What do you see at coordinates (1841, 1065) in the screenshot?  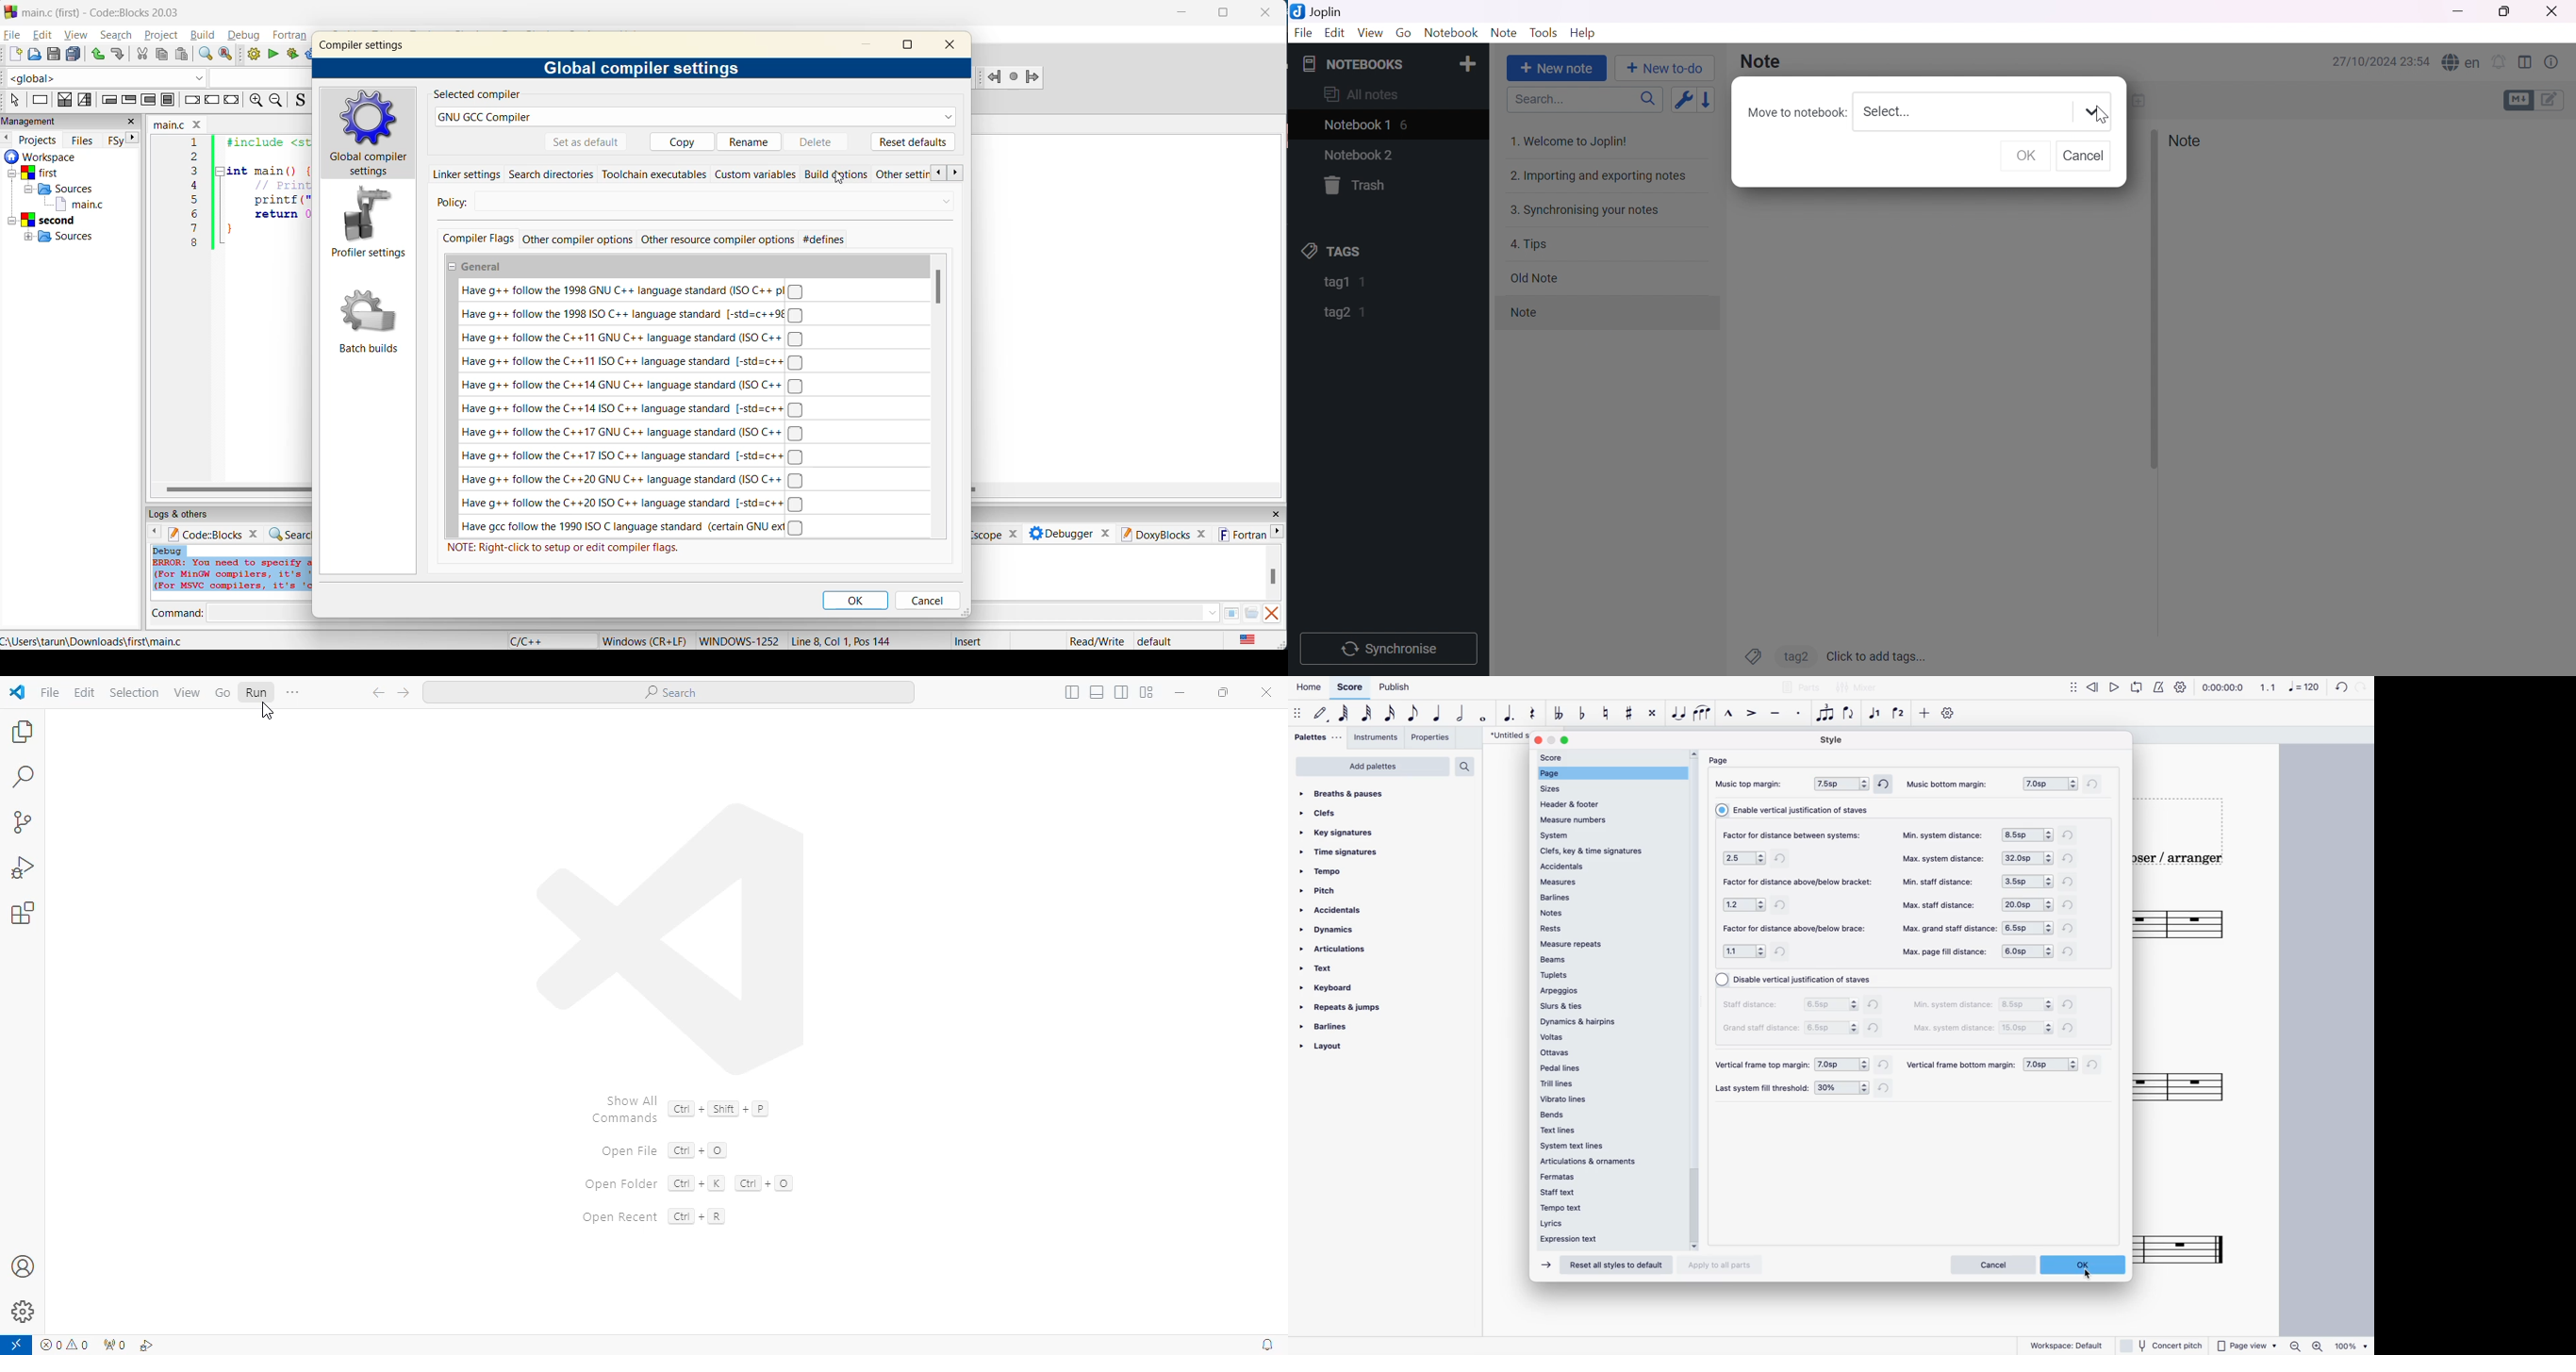 I see `options` at bounding box center [1841, 1065].